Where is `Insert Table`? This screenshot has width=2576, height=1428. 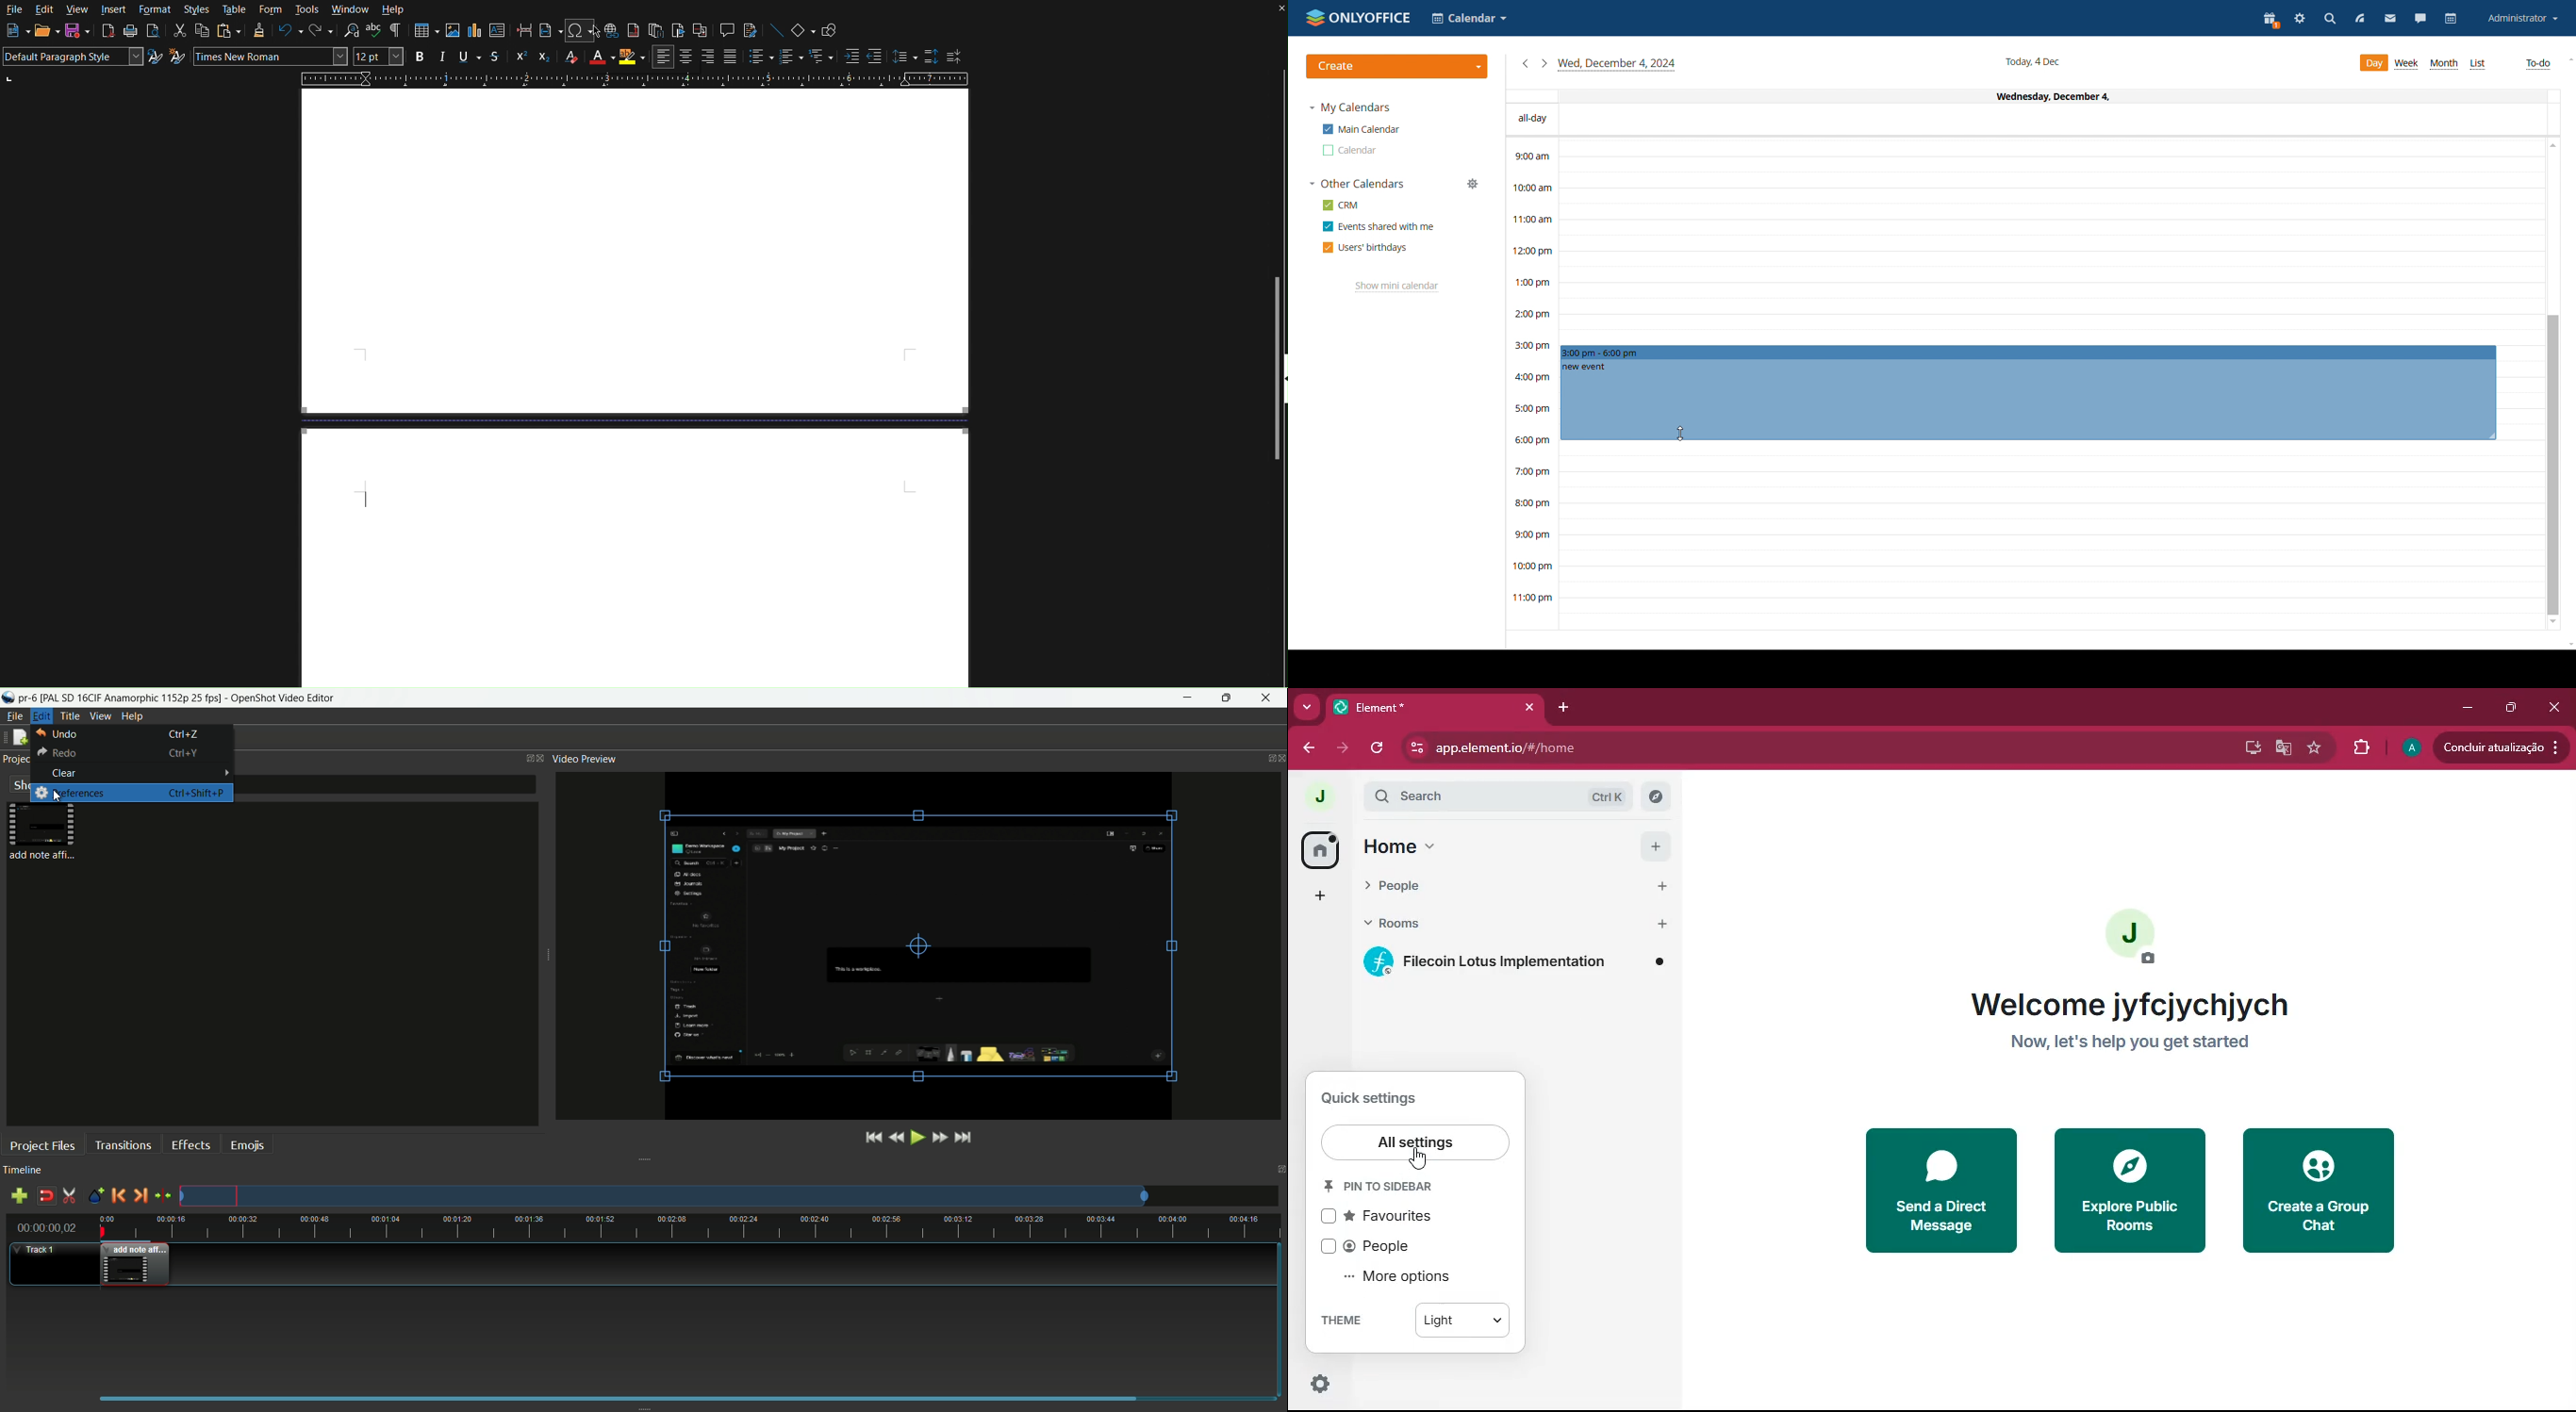 Insert Table is located at coordinates (425, 32).